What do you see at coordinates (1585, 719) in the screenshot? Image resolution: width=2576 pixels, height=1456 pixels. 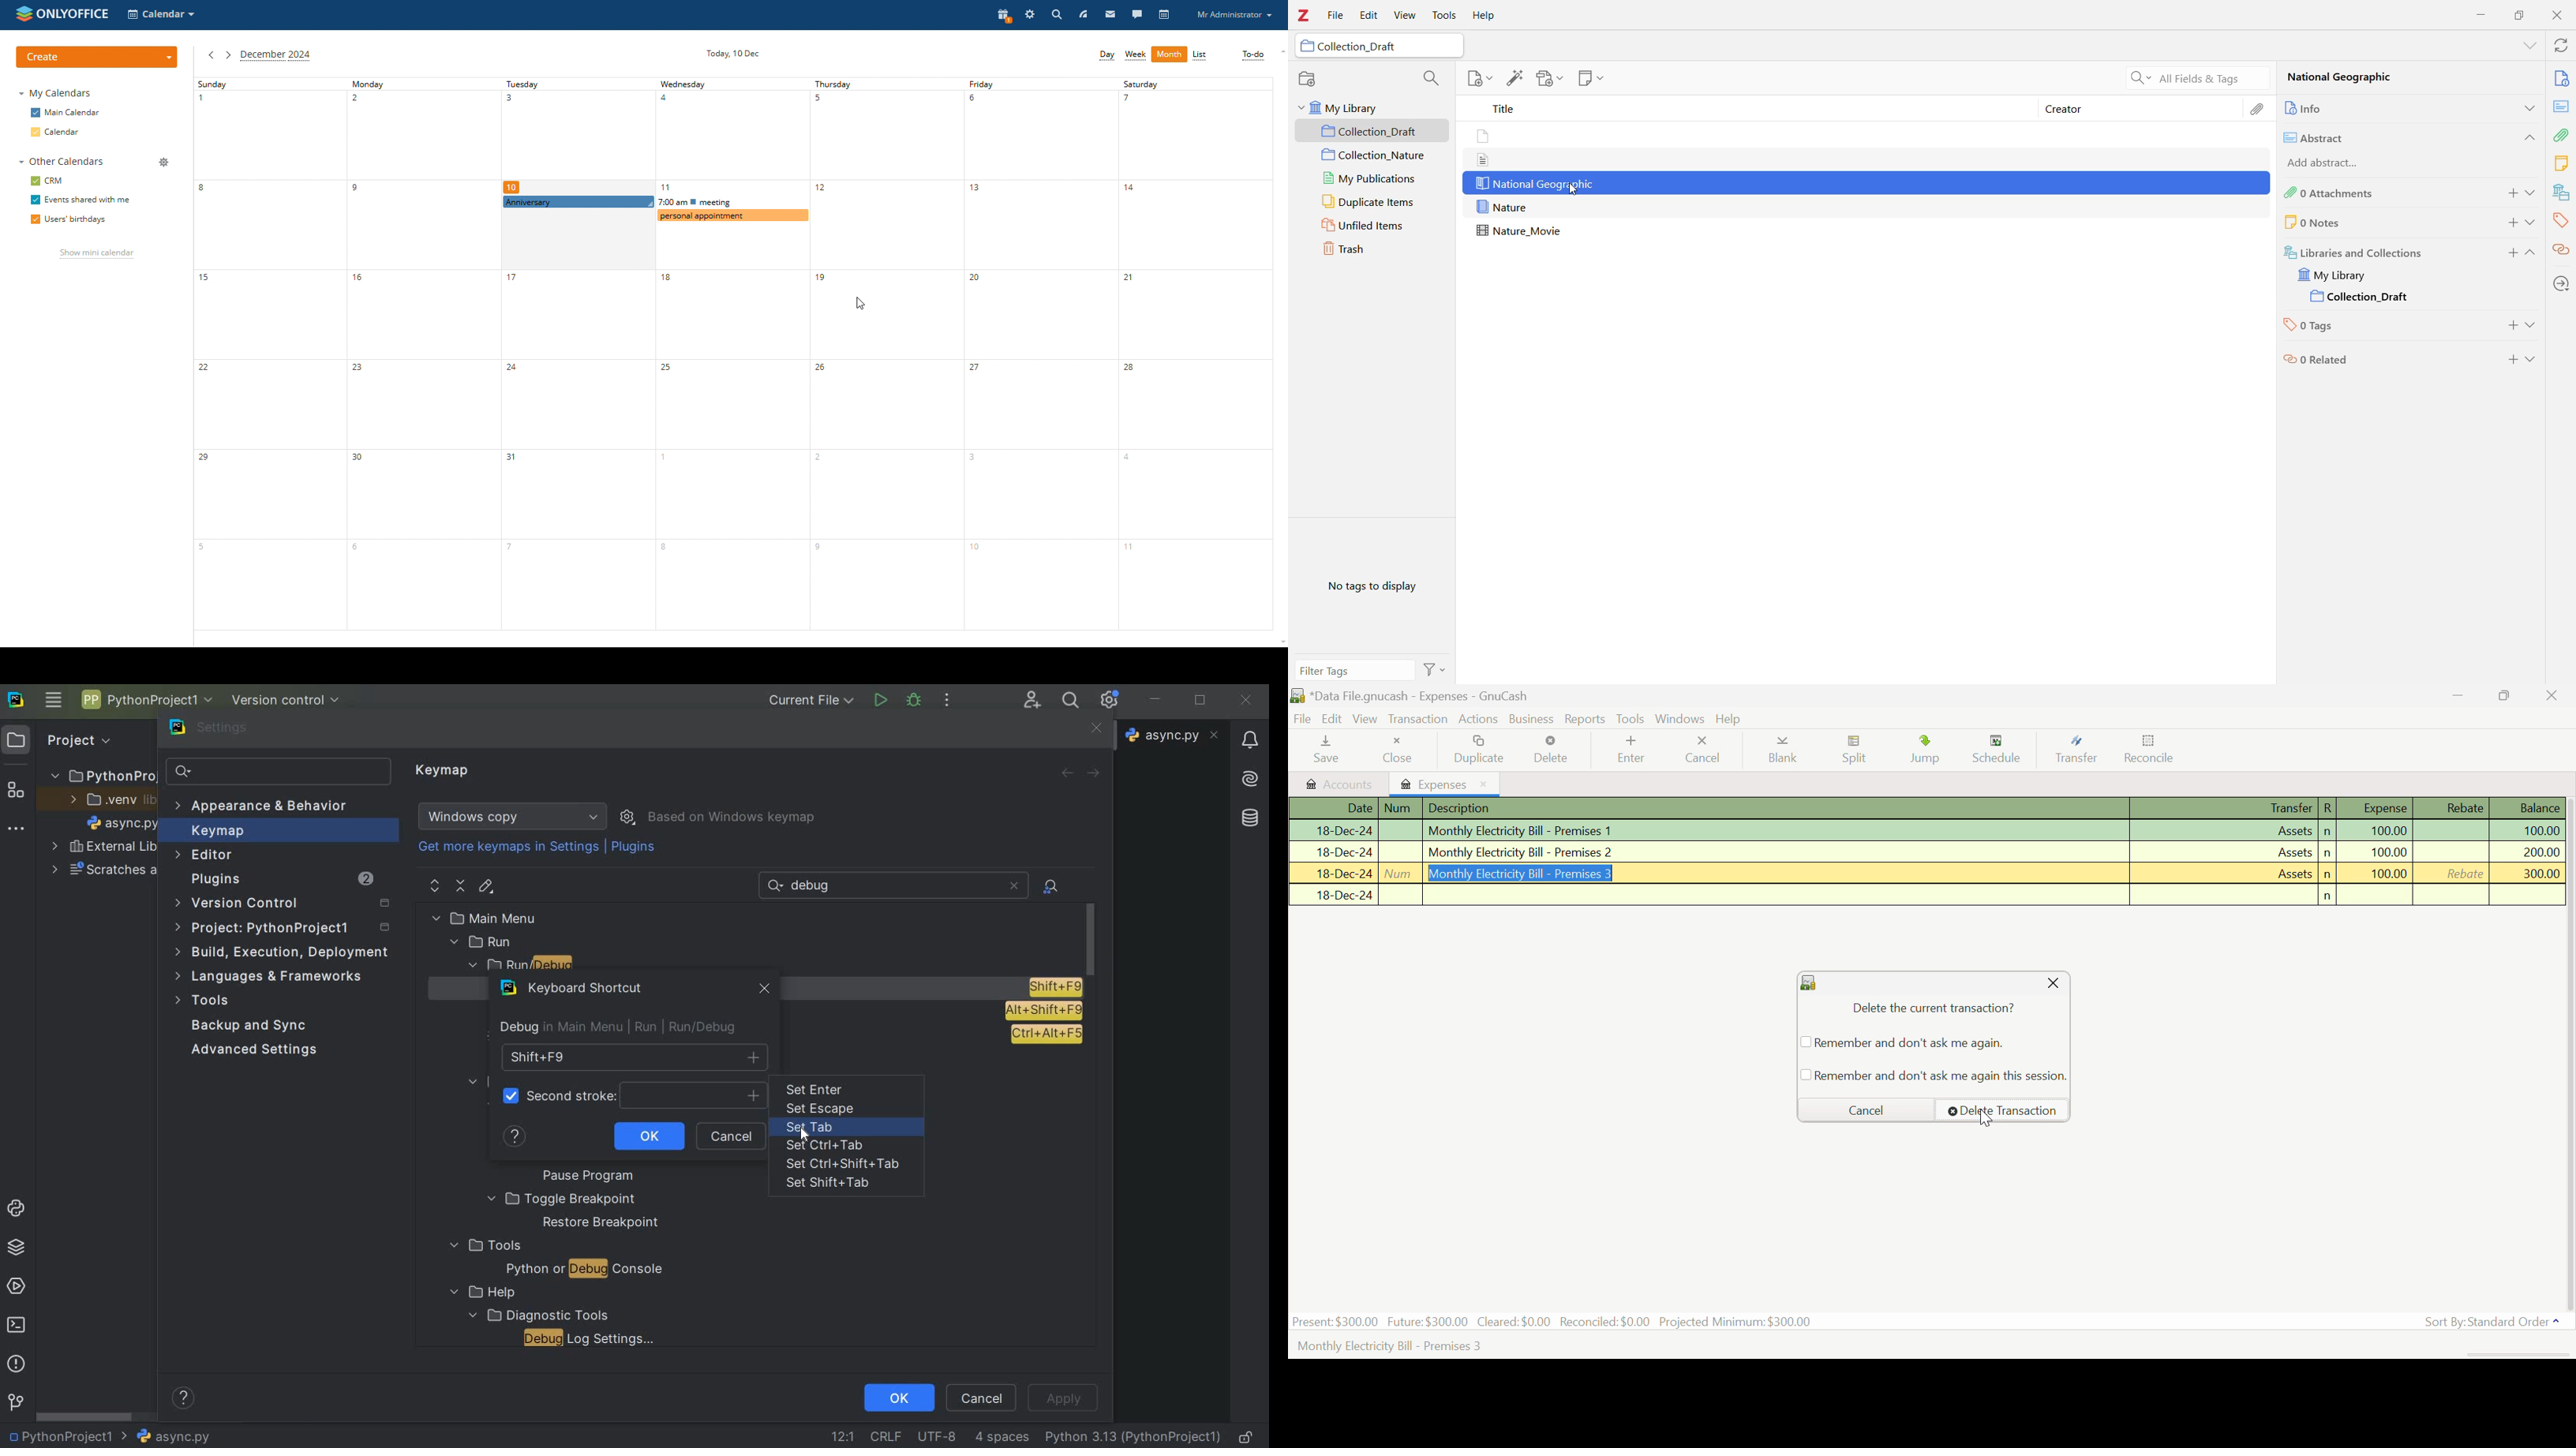 I see `Reports` at bounding box center [1585, 719].